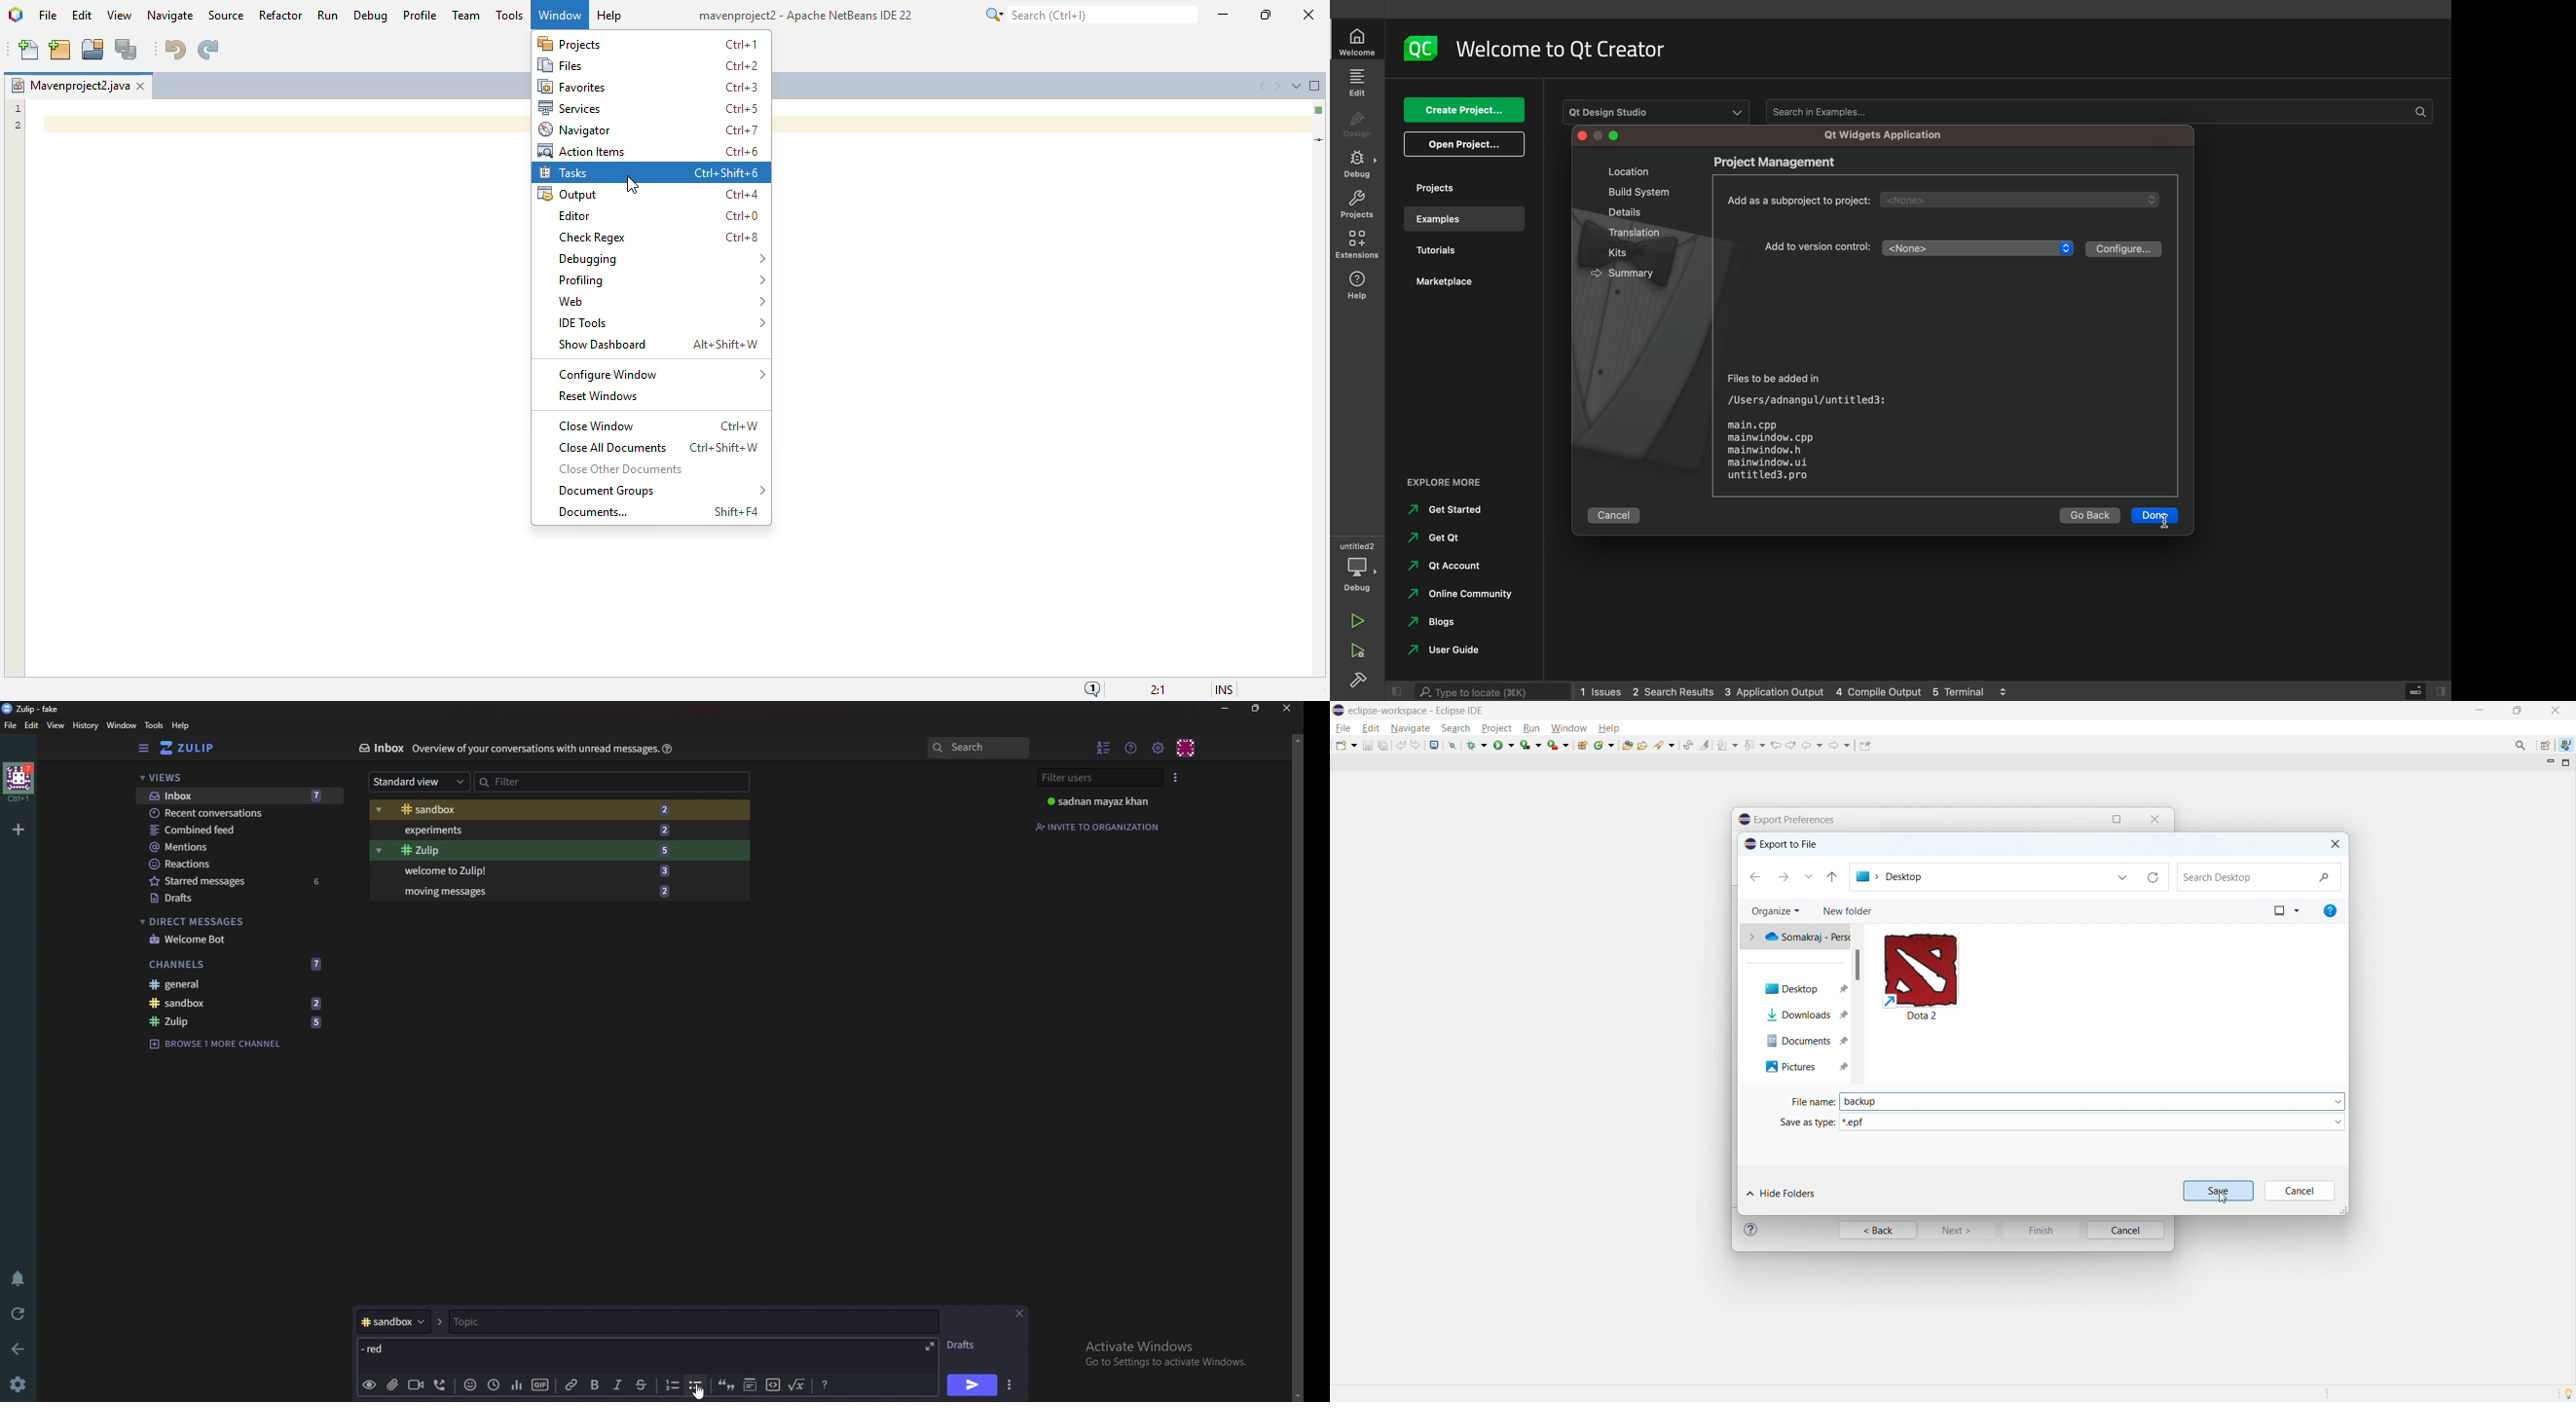 The image size is (2576, 1428). What do you see at coordinates (1422, 48) in the screenshot?
I see `logo` at bounding box center [1422, 48].